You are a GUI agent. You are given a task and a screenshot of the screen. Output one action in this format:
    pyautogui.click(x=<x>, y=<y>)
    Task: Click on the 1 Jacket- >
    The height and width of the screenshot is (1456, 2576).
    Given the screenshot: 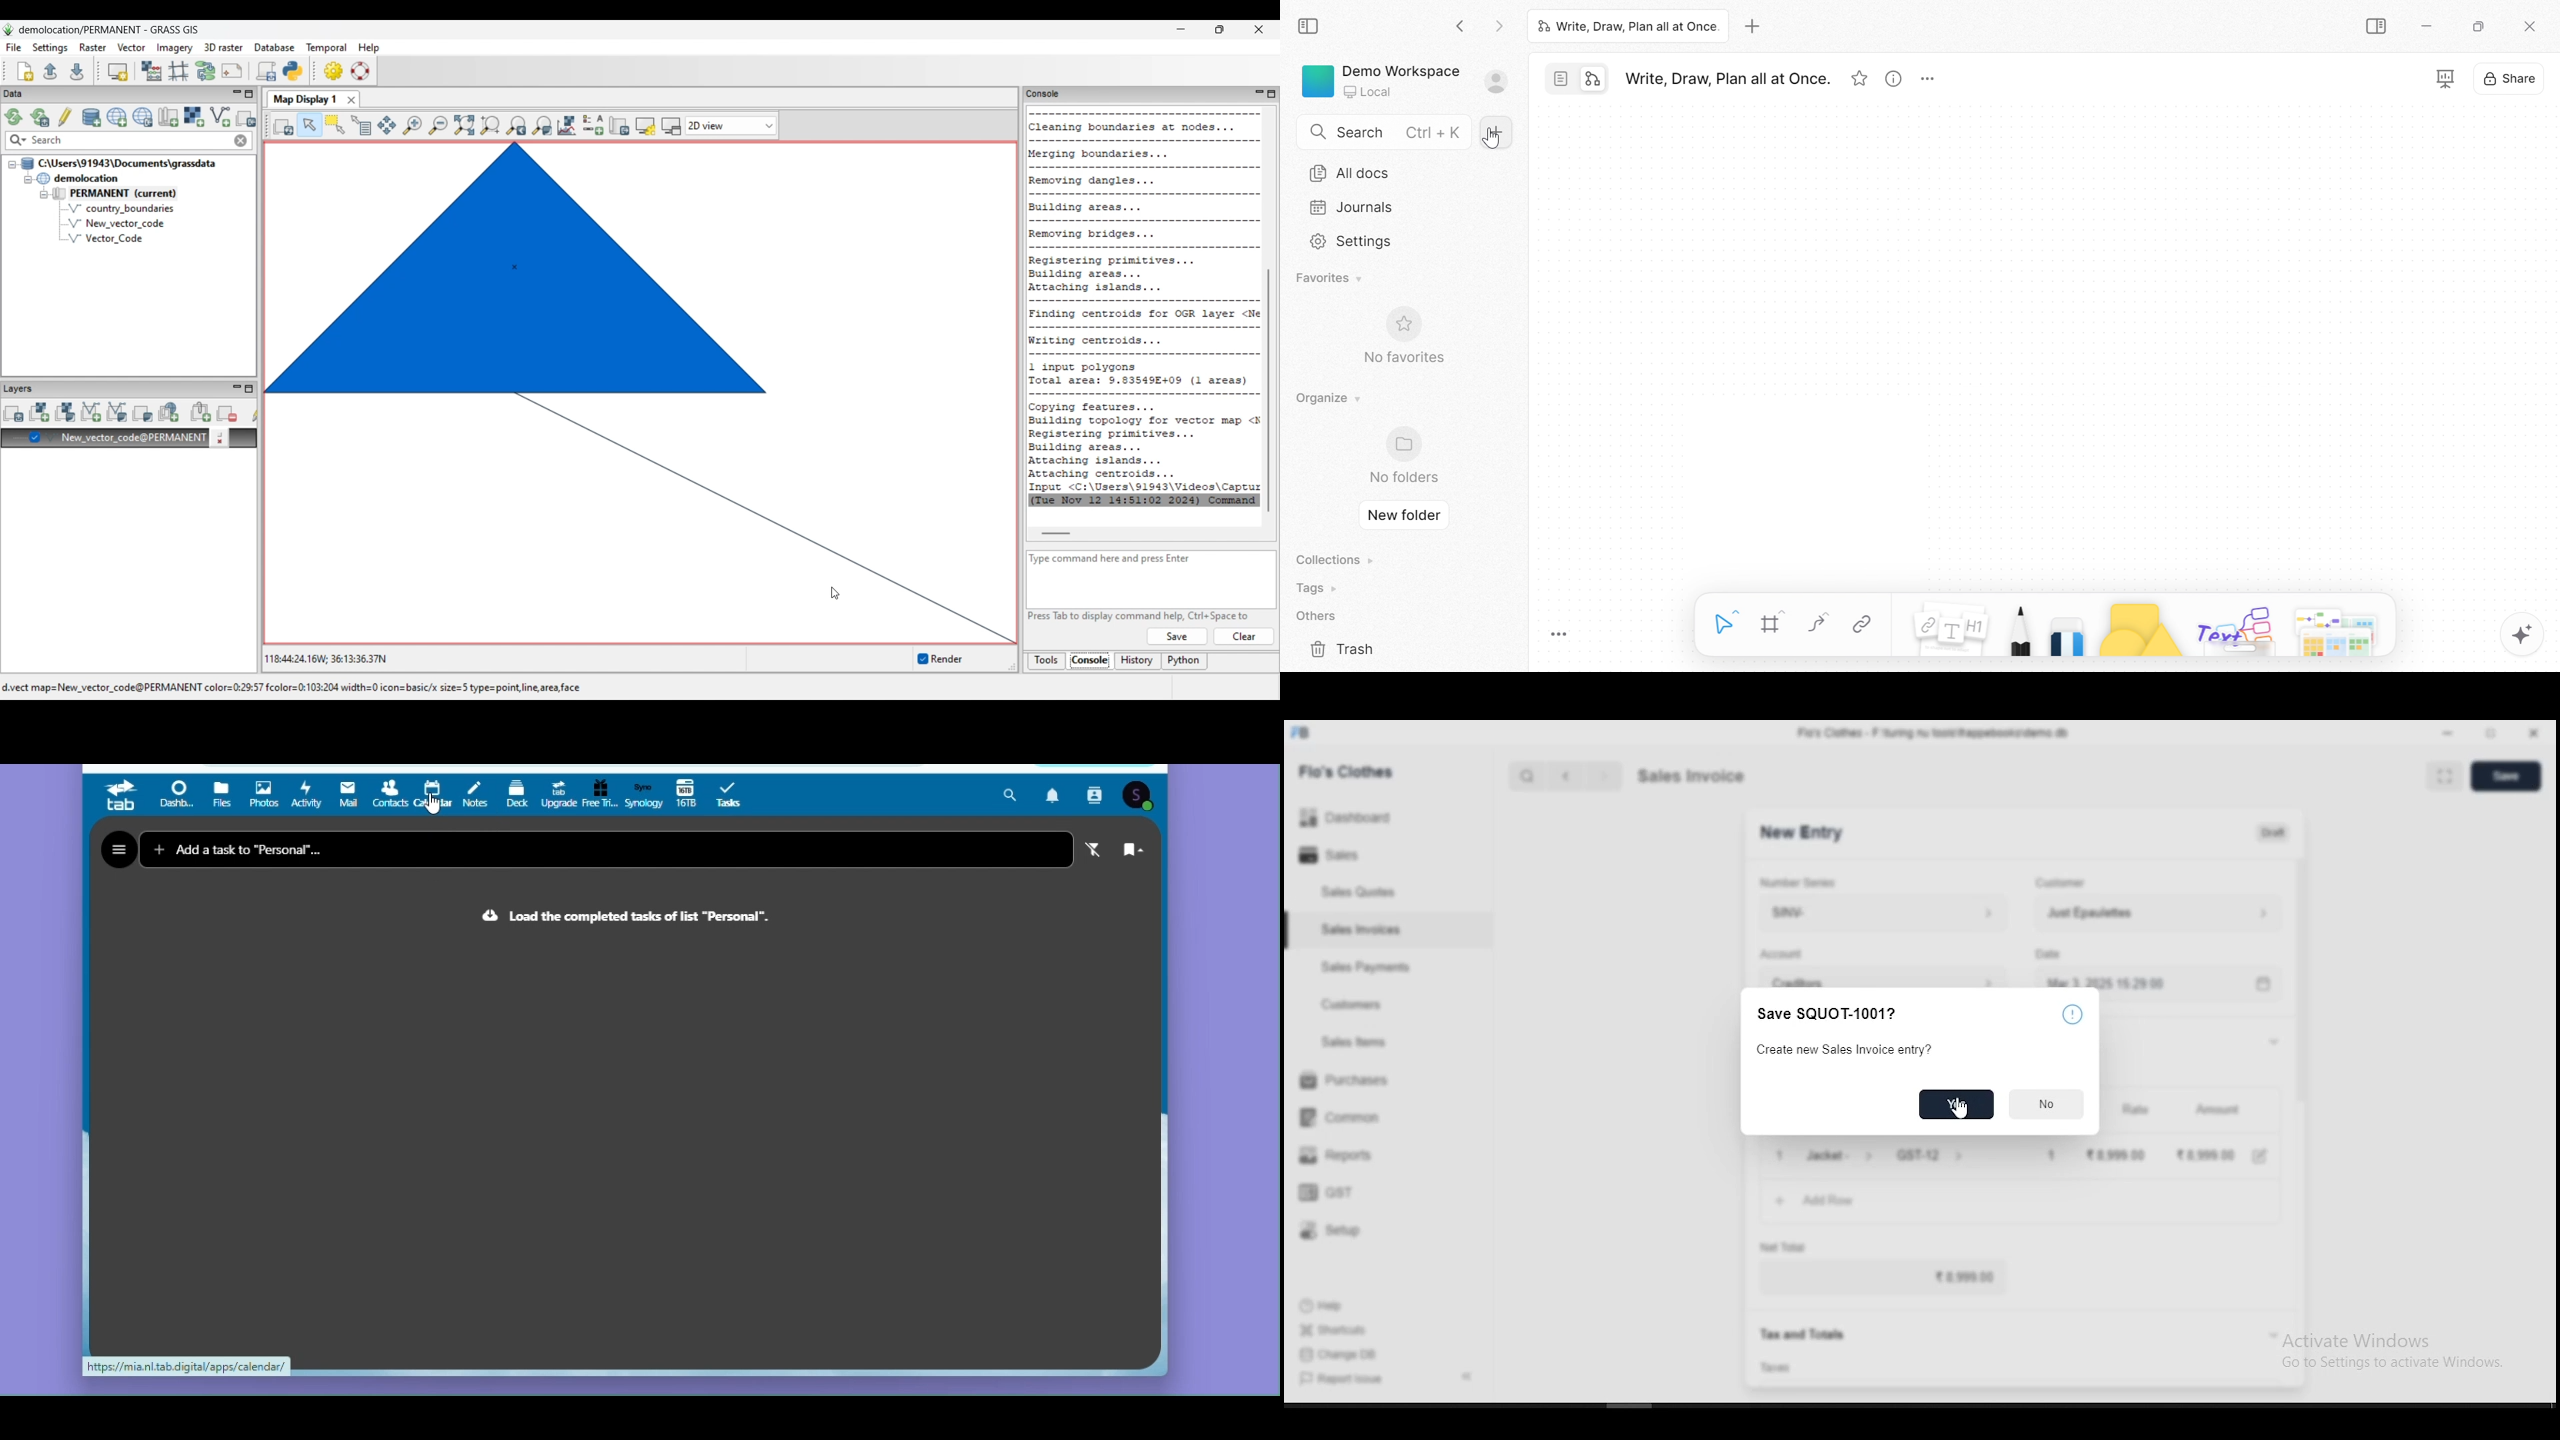 What is the action you would take?
    pyautogui.click(x=1827, y=1156)
    